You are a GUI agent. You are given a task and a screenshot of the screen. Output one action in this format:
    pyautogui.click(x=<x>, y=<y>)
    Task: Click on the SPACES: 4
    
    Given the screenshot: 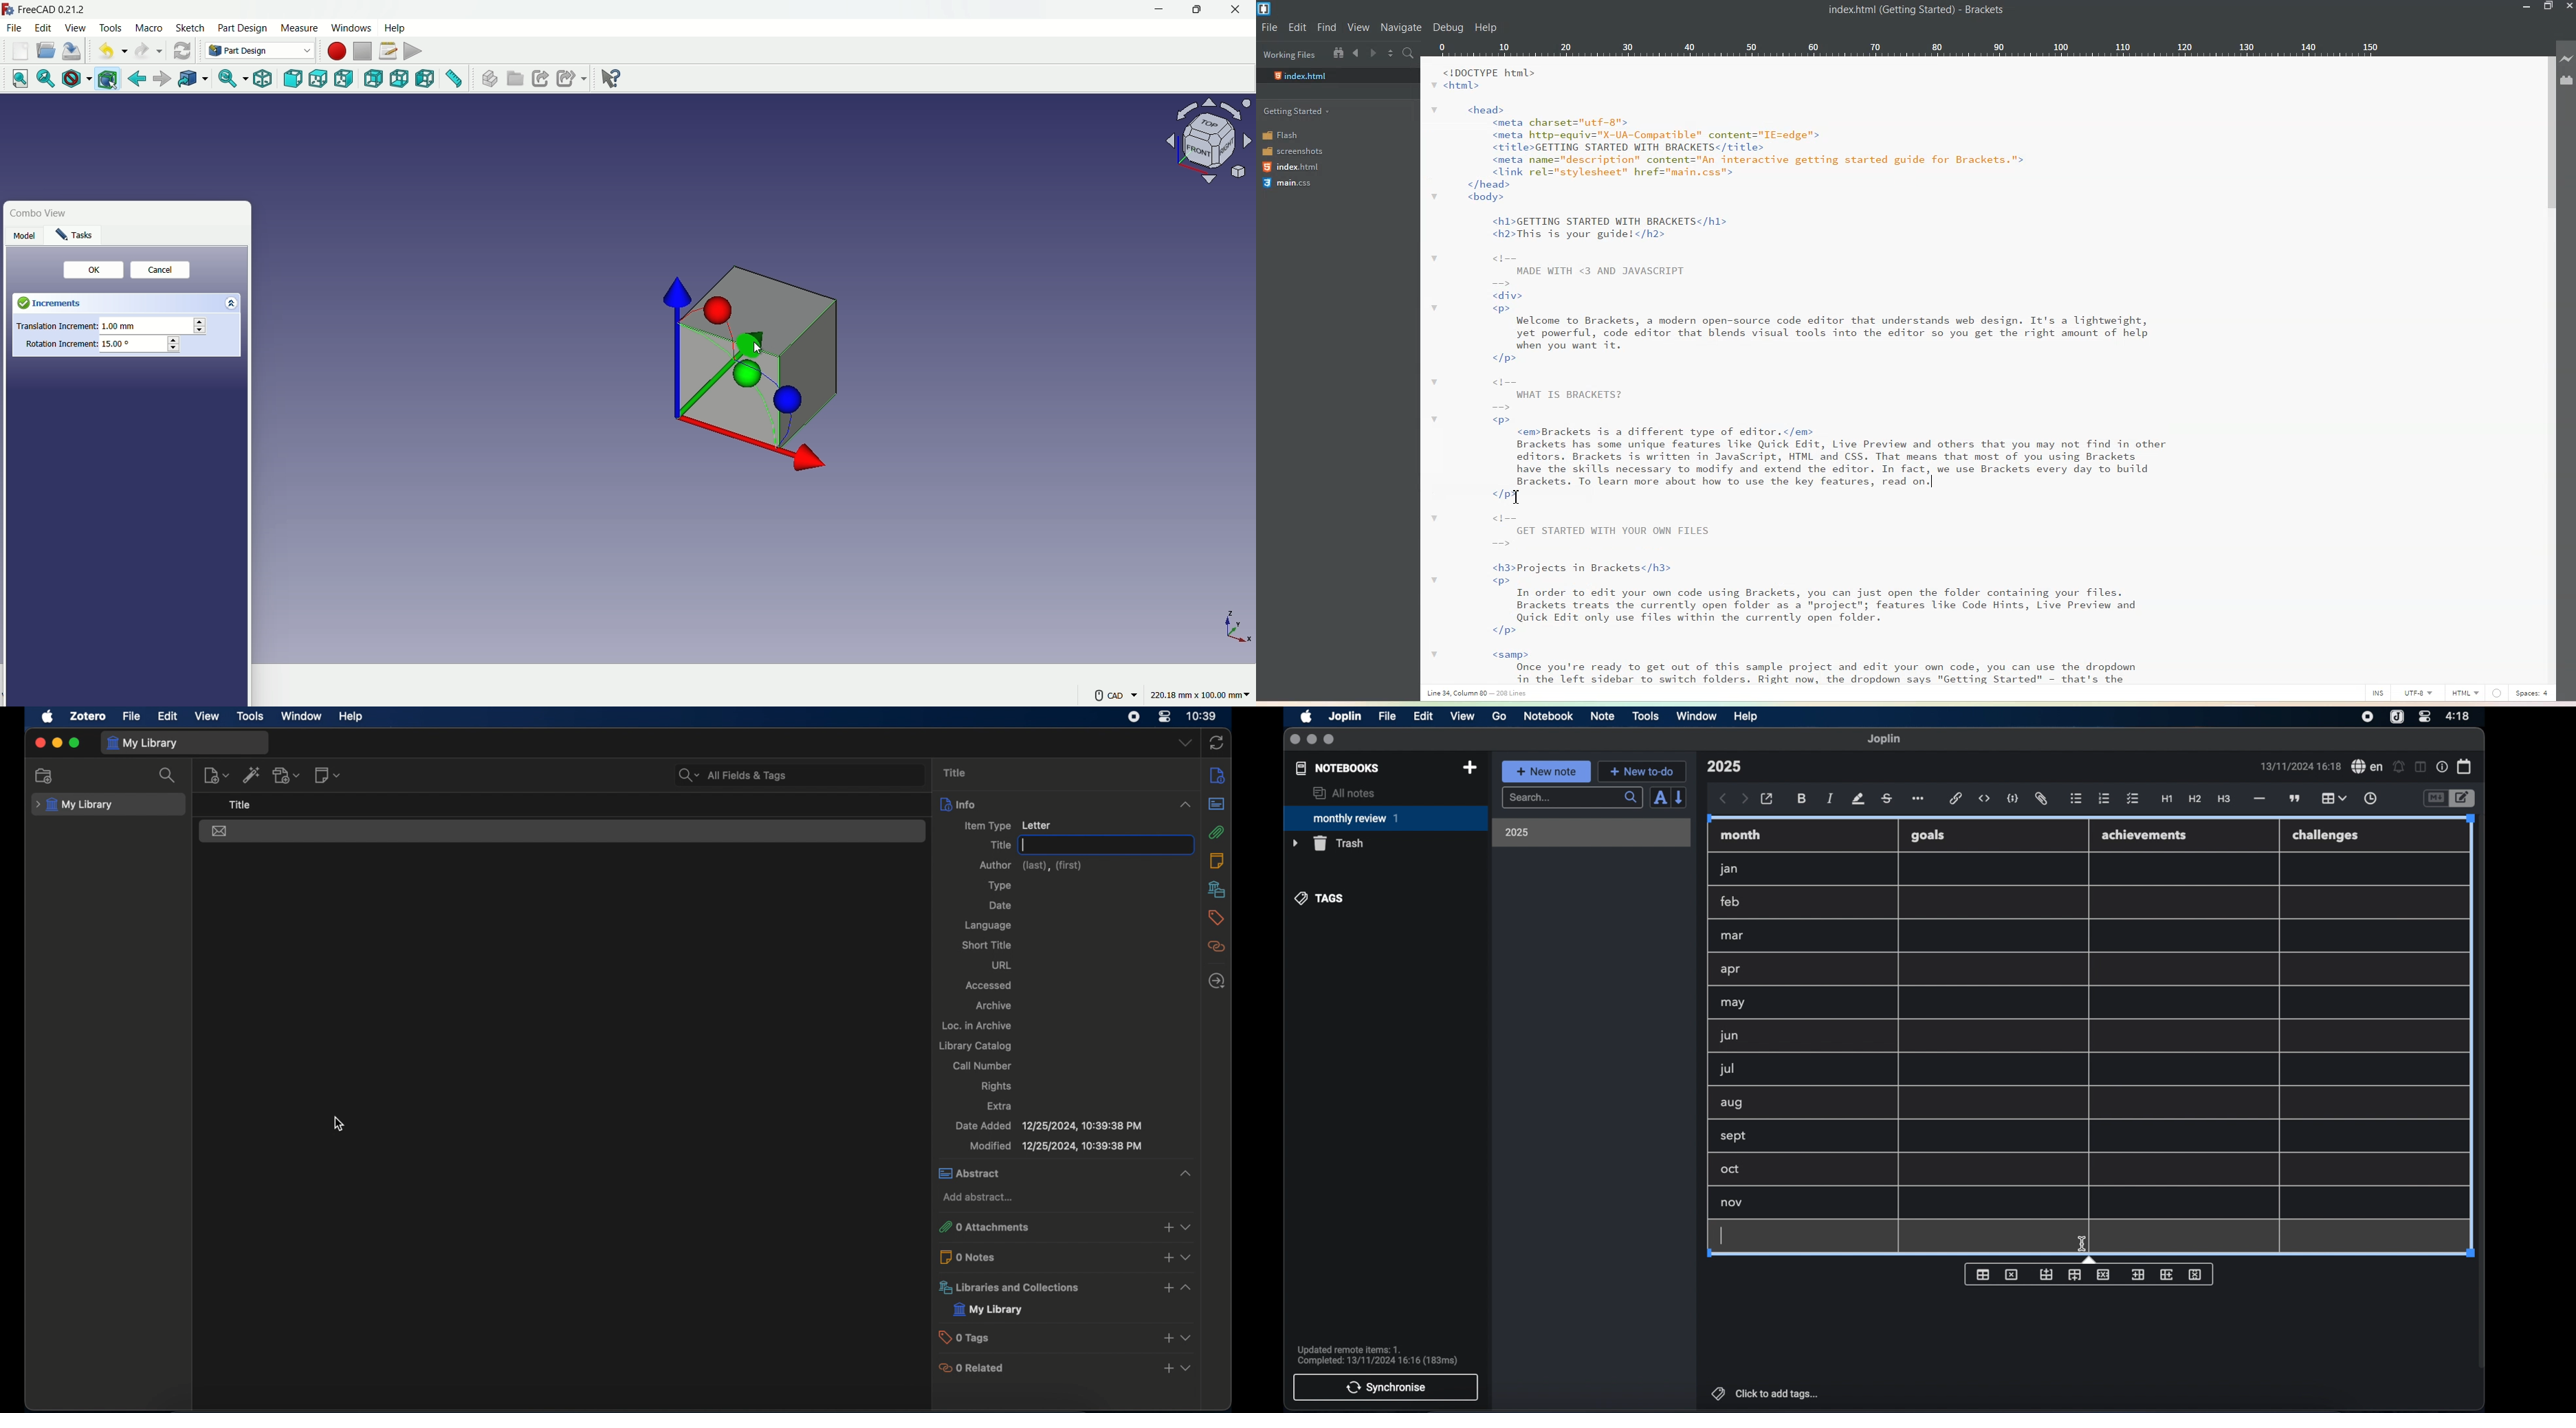 What is the action you would take?
    pyautogui.click(x=2521, y=693)
    